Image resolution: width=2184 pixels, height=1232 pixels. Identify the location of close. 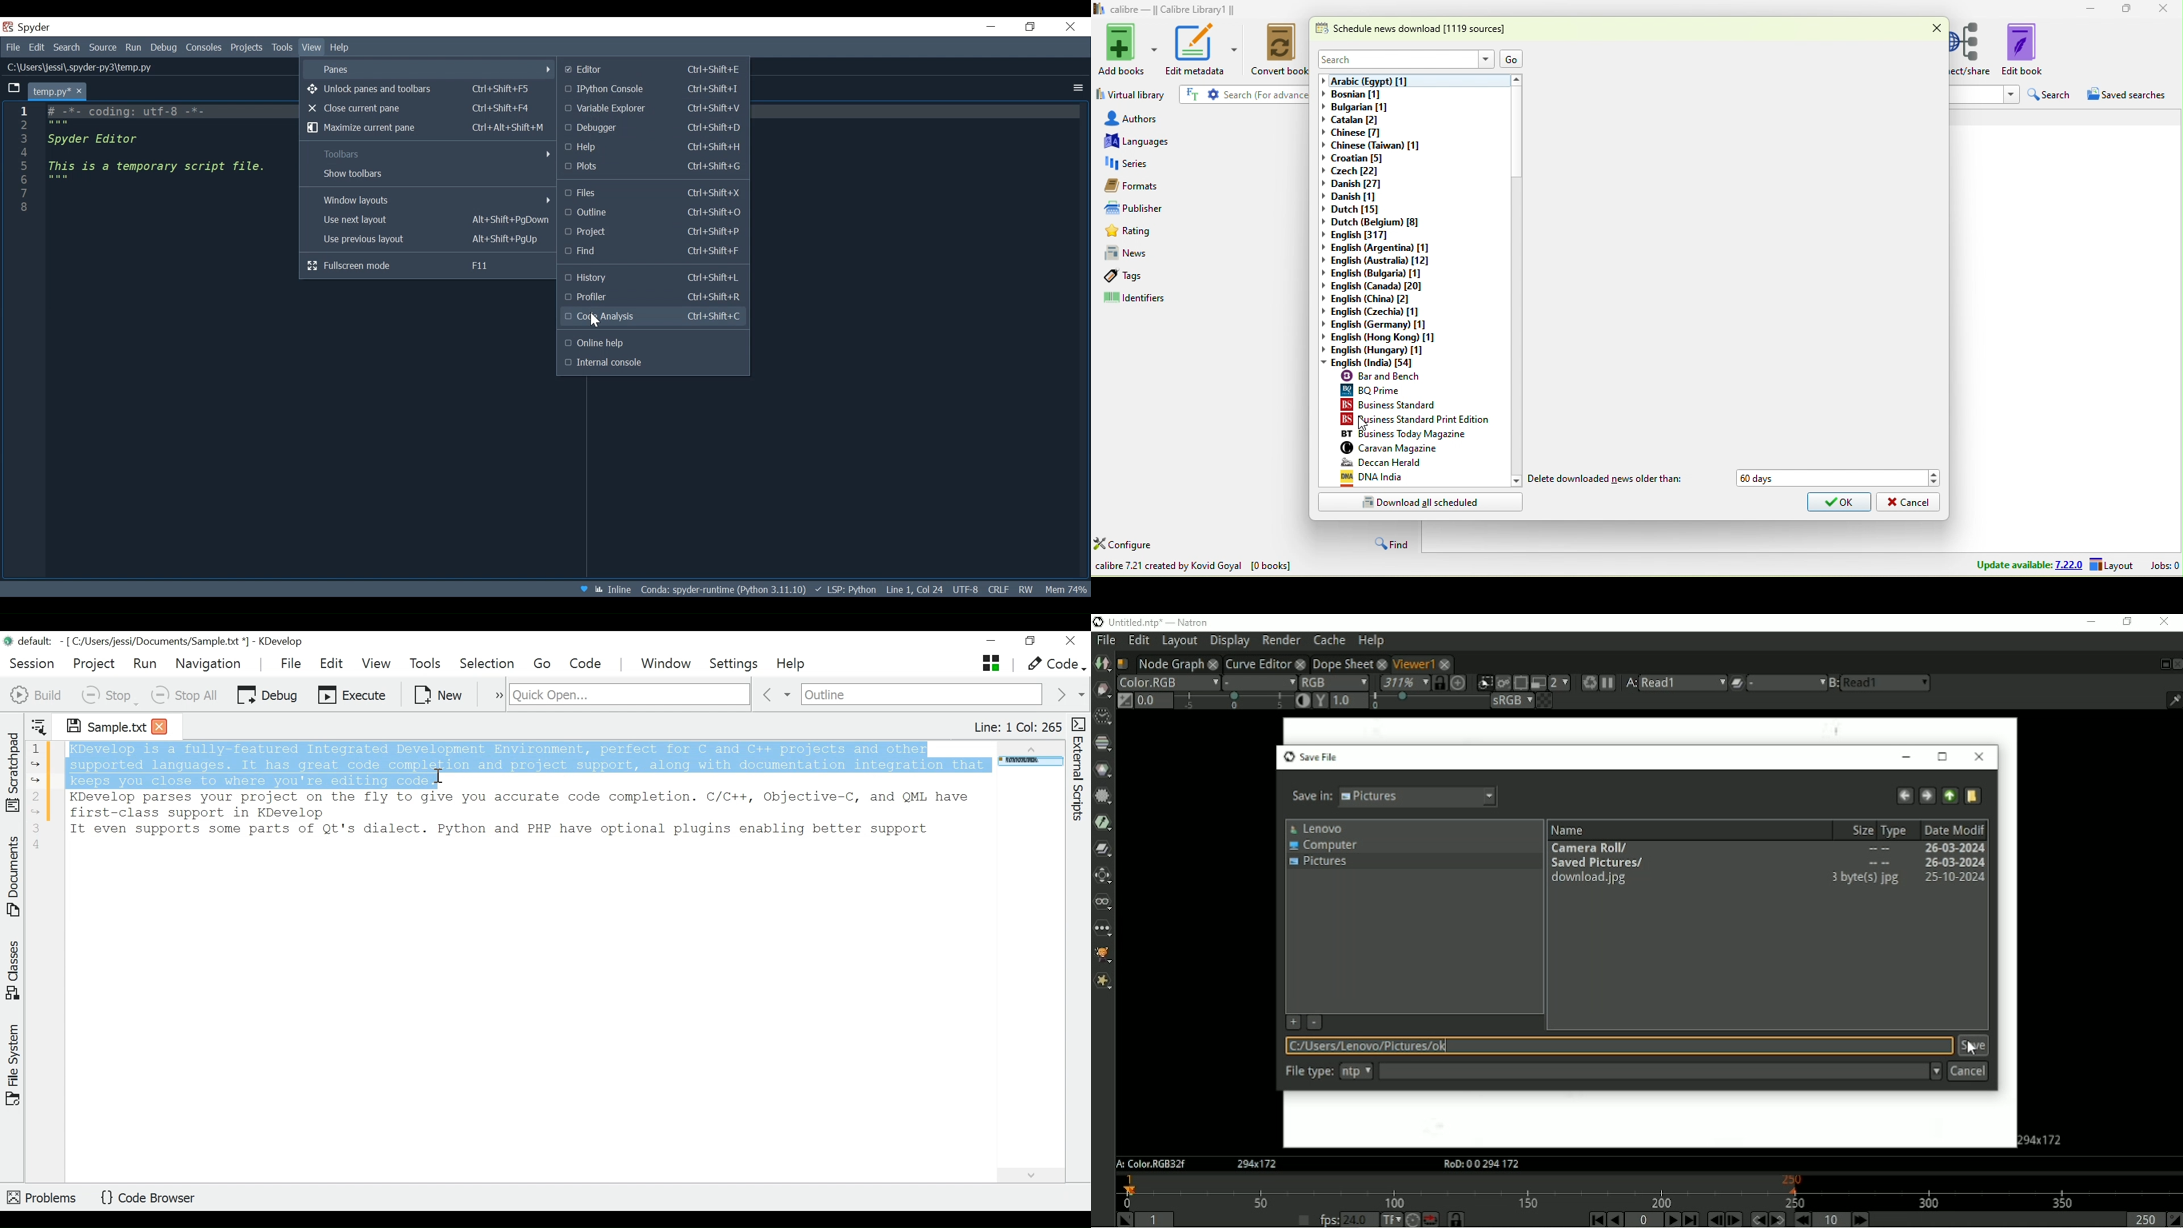
(1936, 29).